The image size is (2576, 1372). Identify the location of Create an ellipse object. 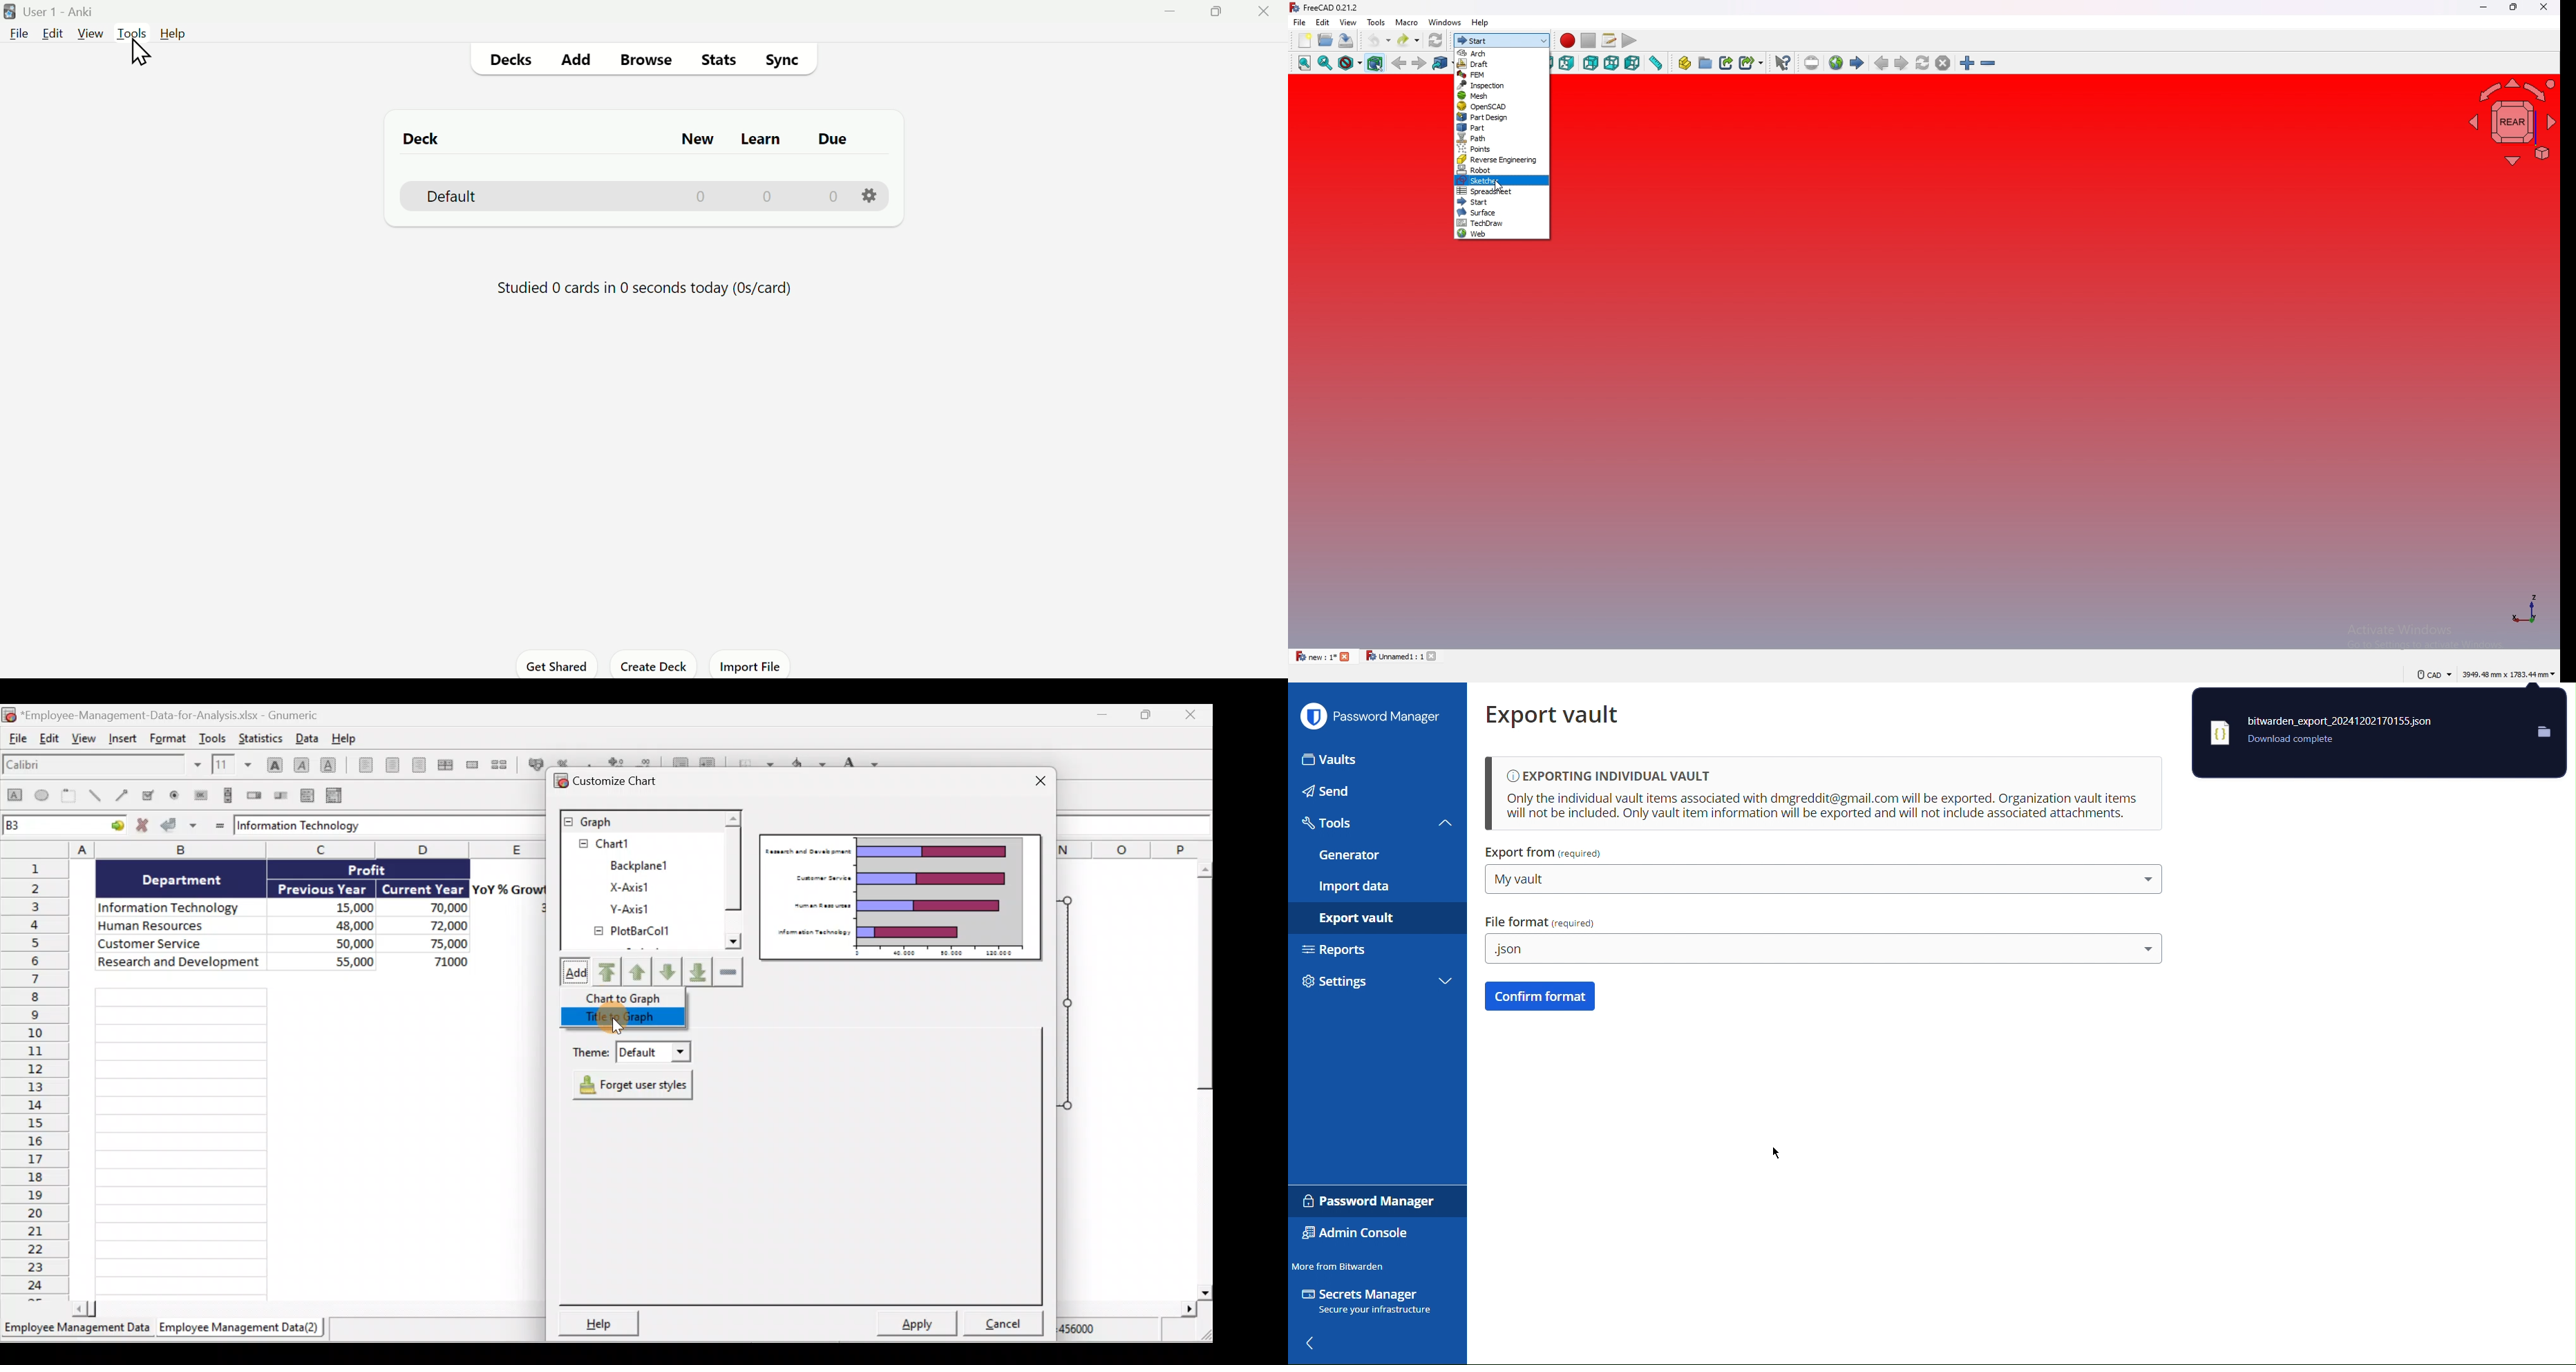
(42, 794).